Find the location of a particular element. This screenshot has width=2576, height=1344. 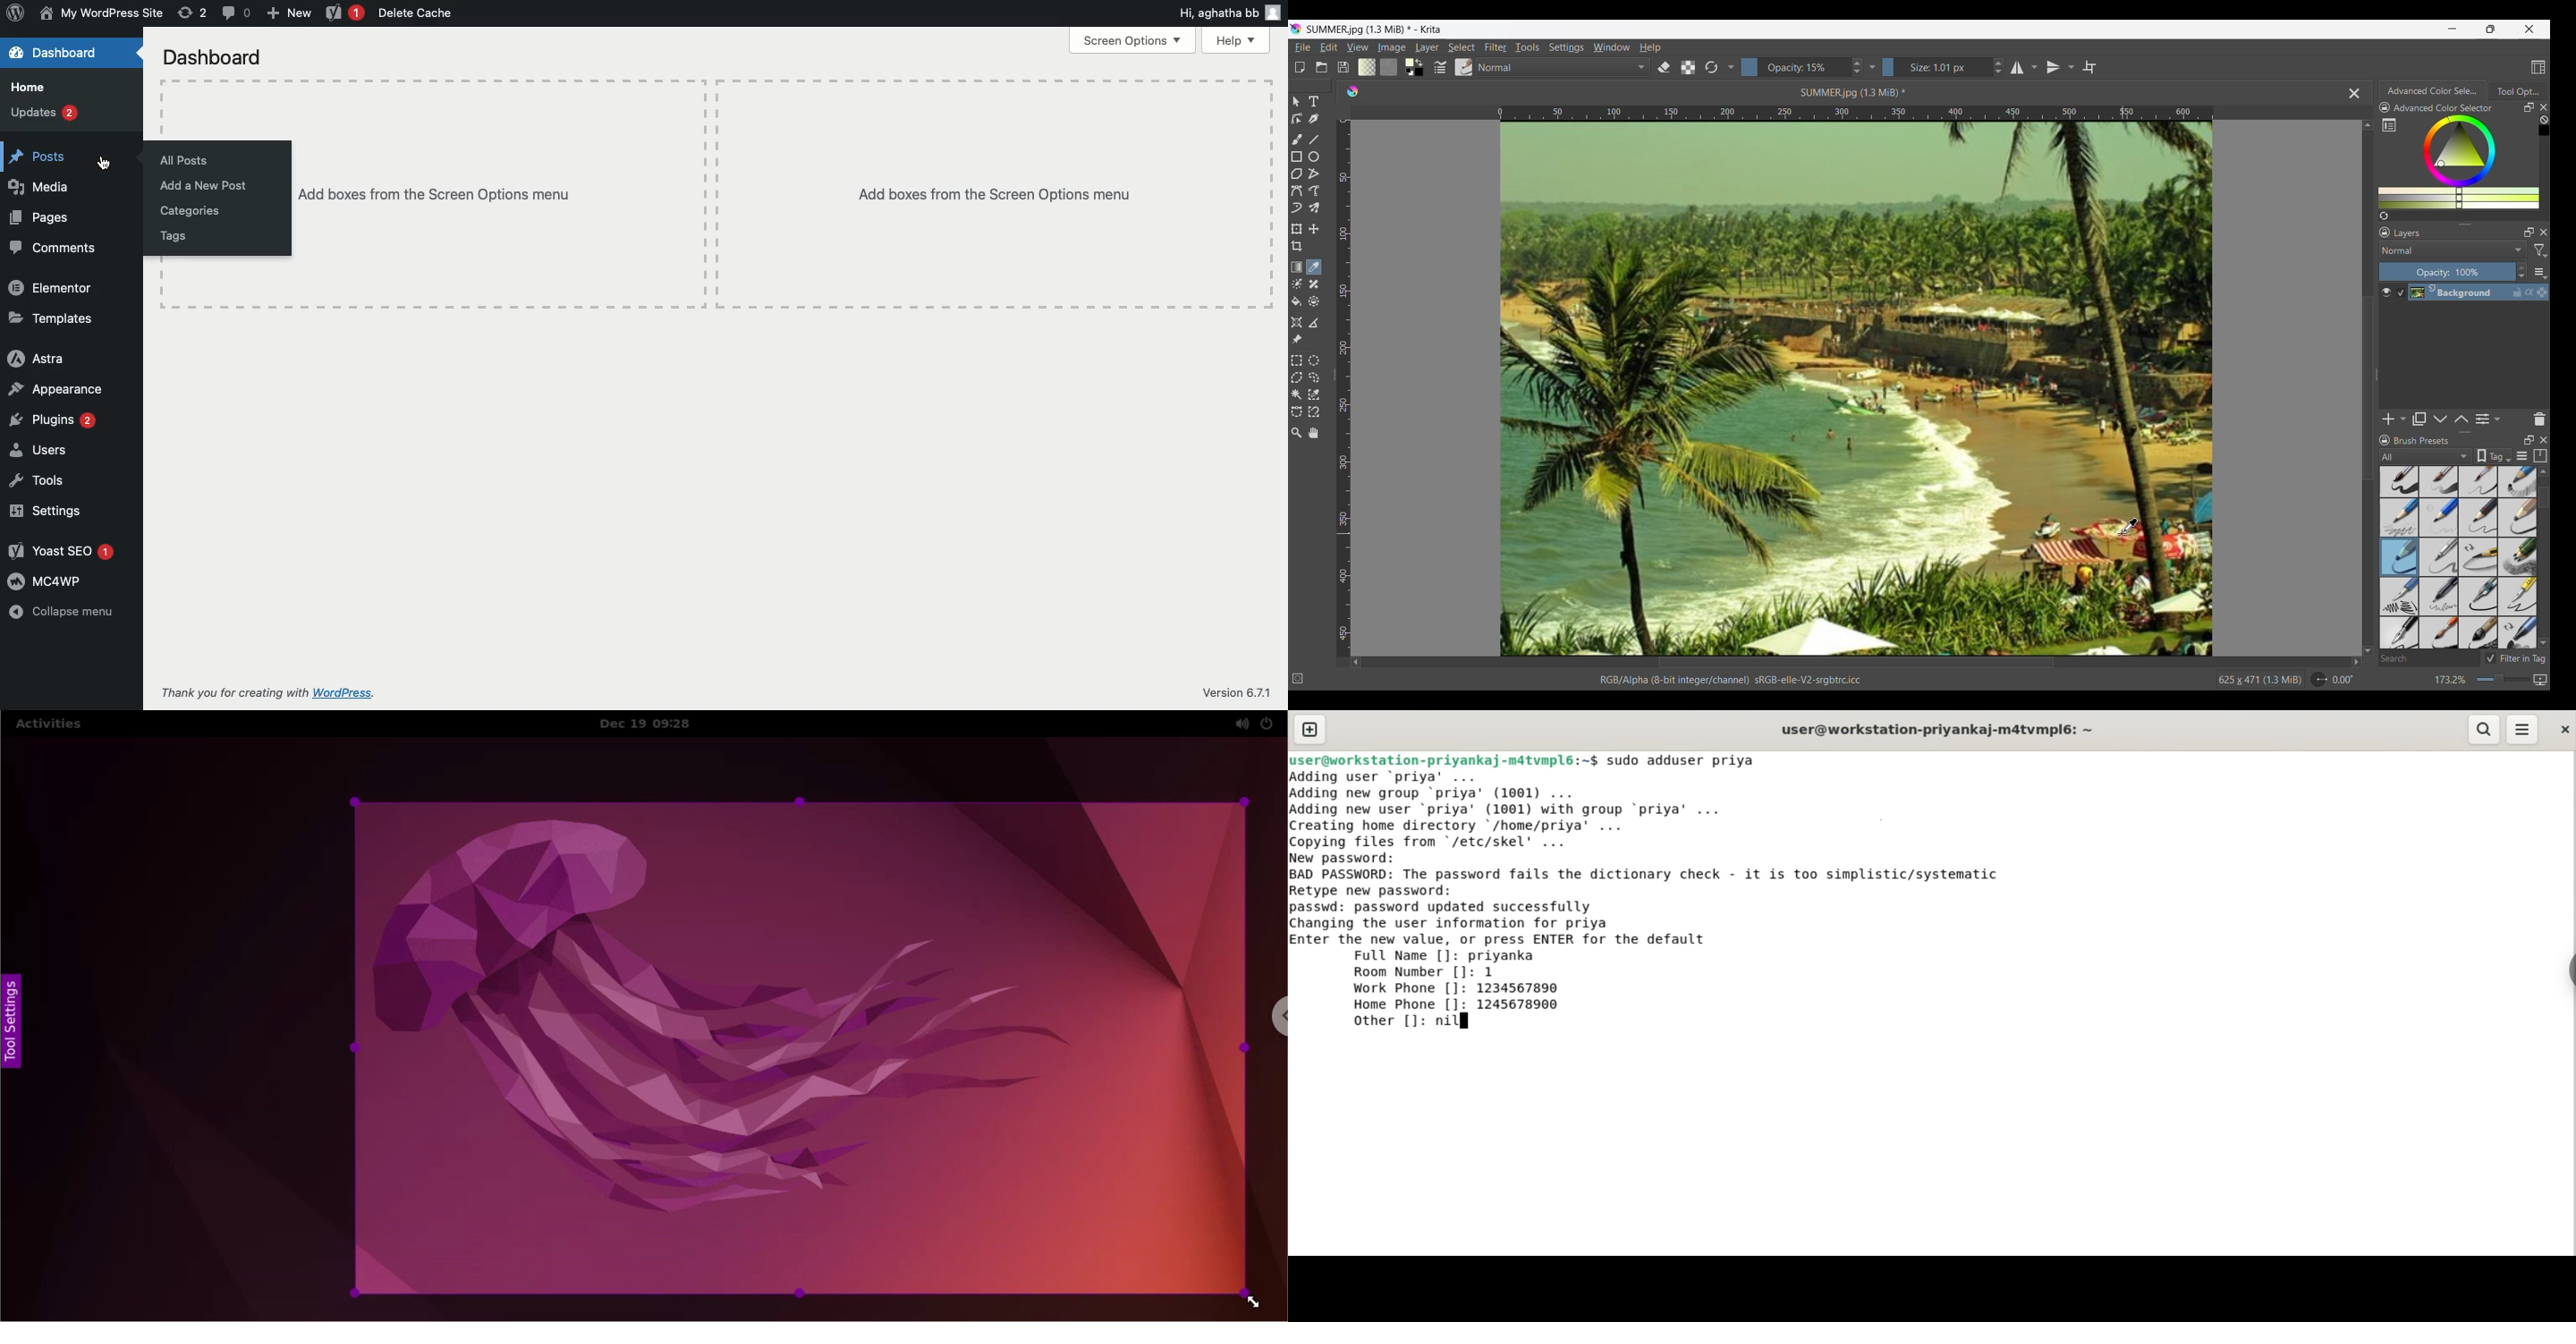

Choose workspace is located at coordinates (2539, 67).